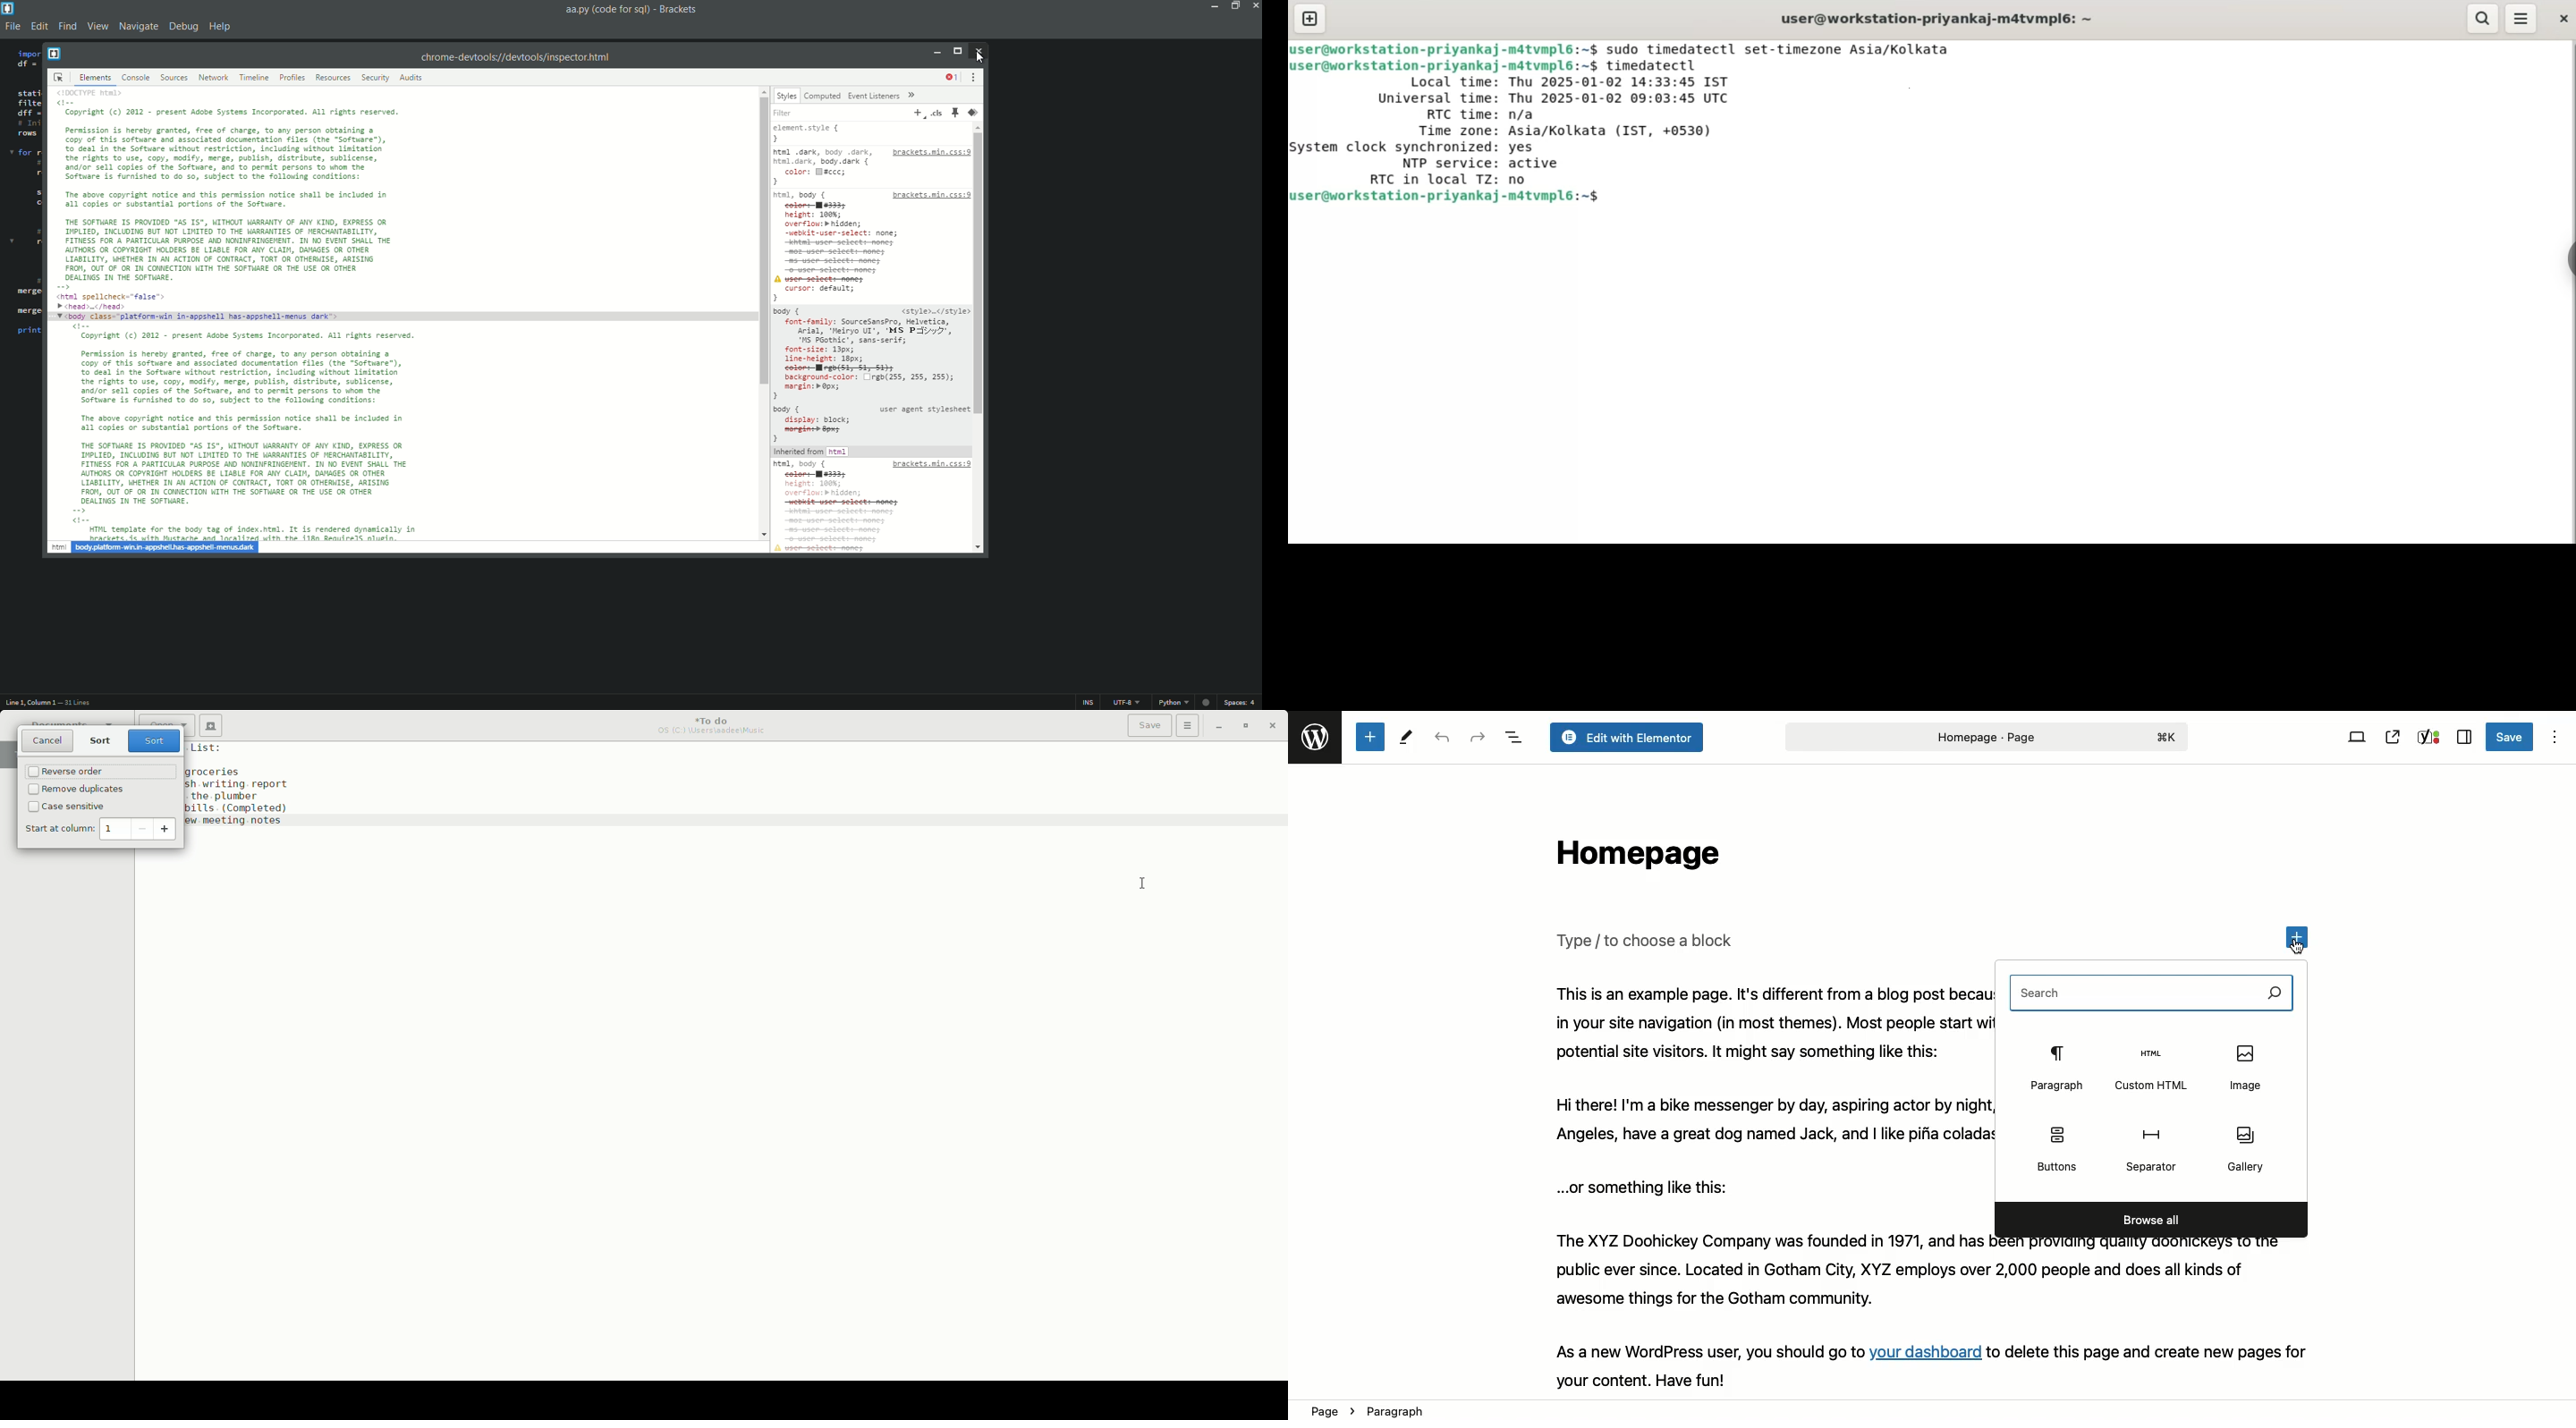  I want to click on Add new block, so click(2301, 935).